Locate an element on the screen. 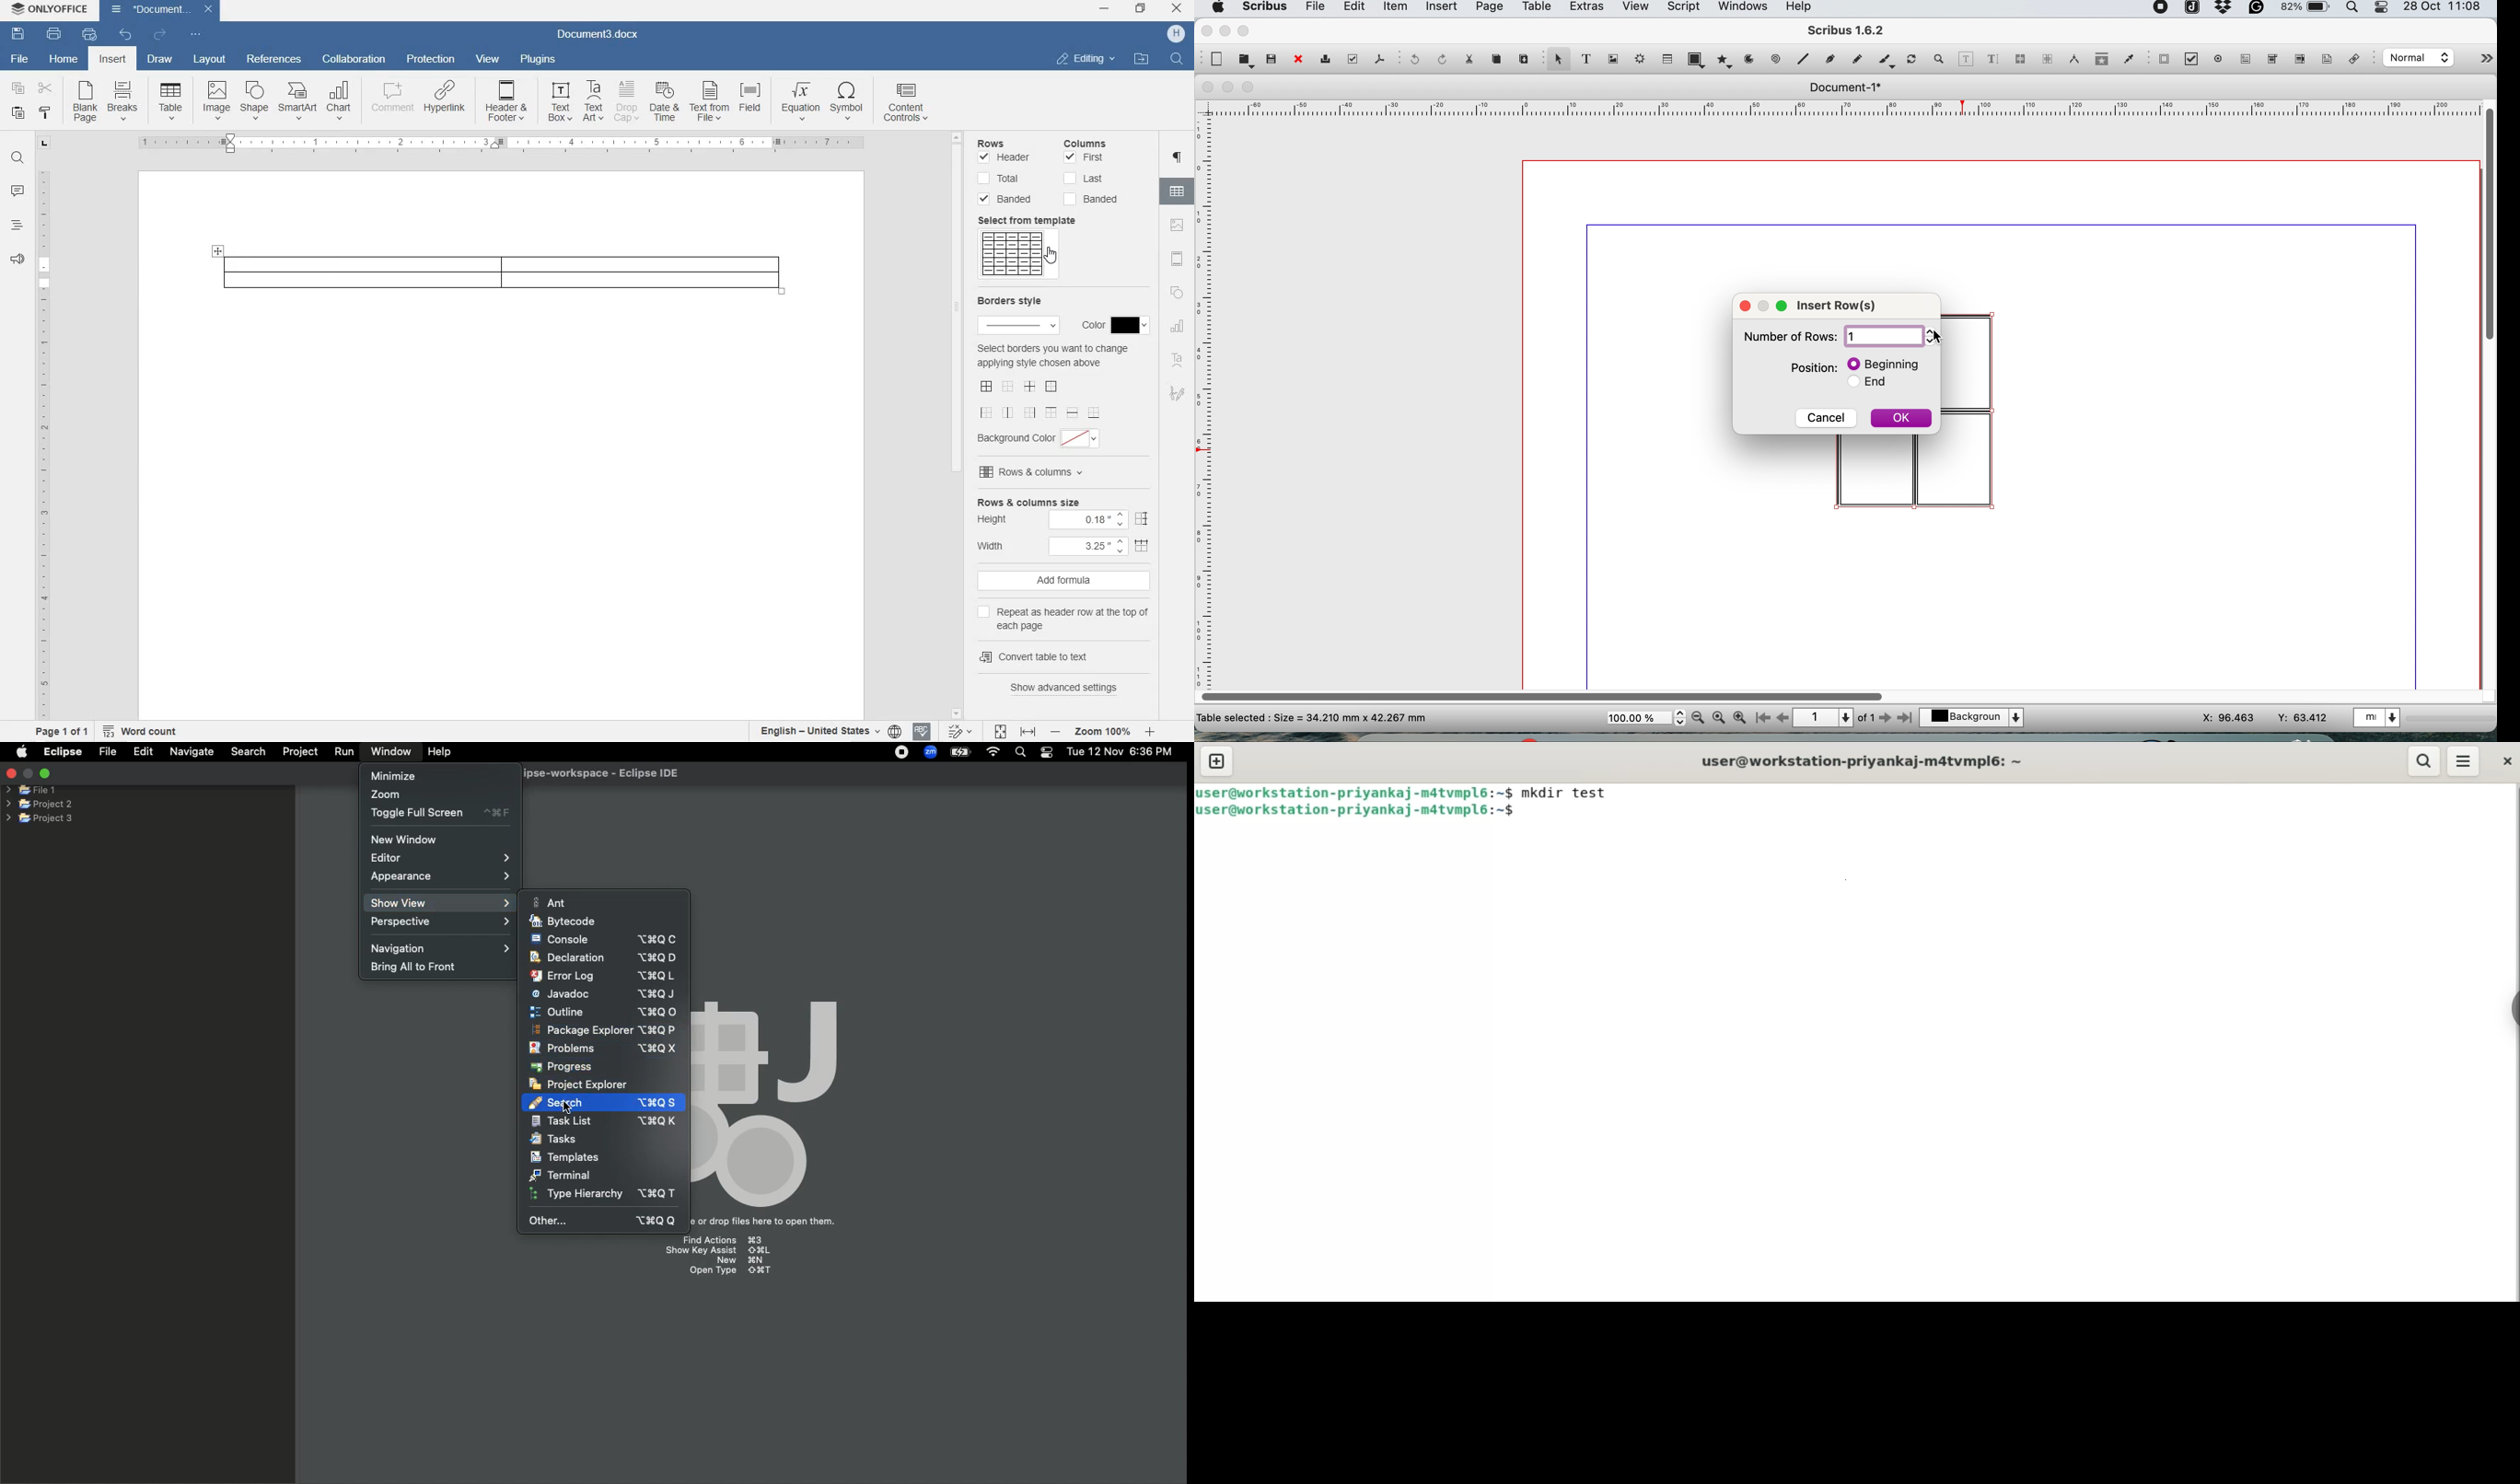 Image resolution: width=2520 pixels, height=1484 pixels. Field is located at coordinates (753, 102).